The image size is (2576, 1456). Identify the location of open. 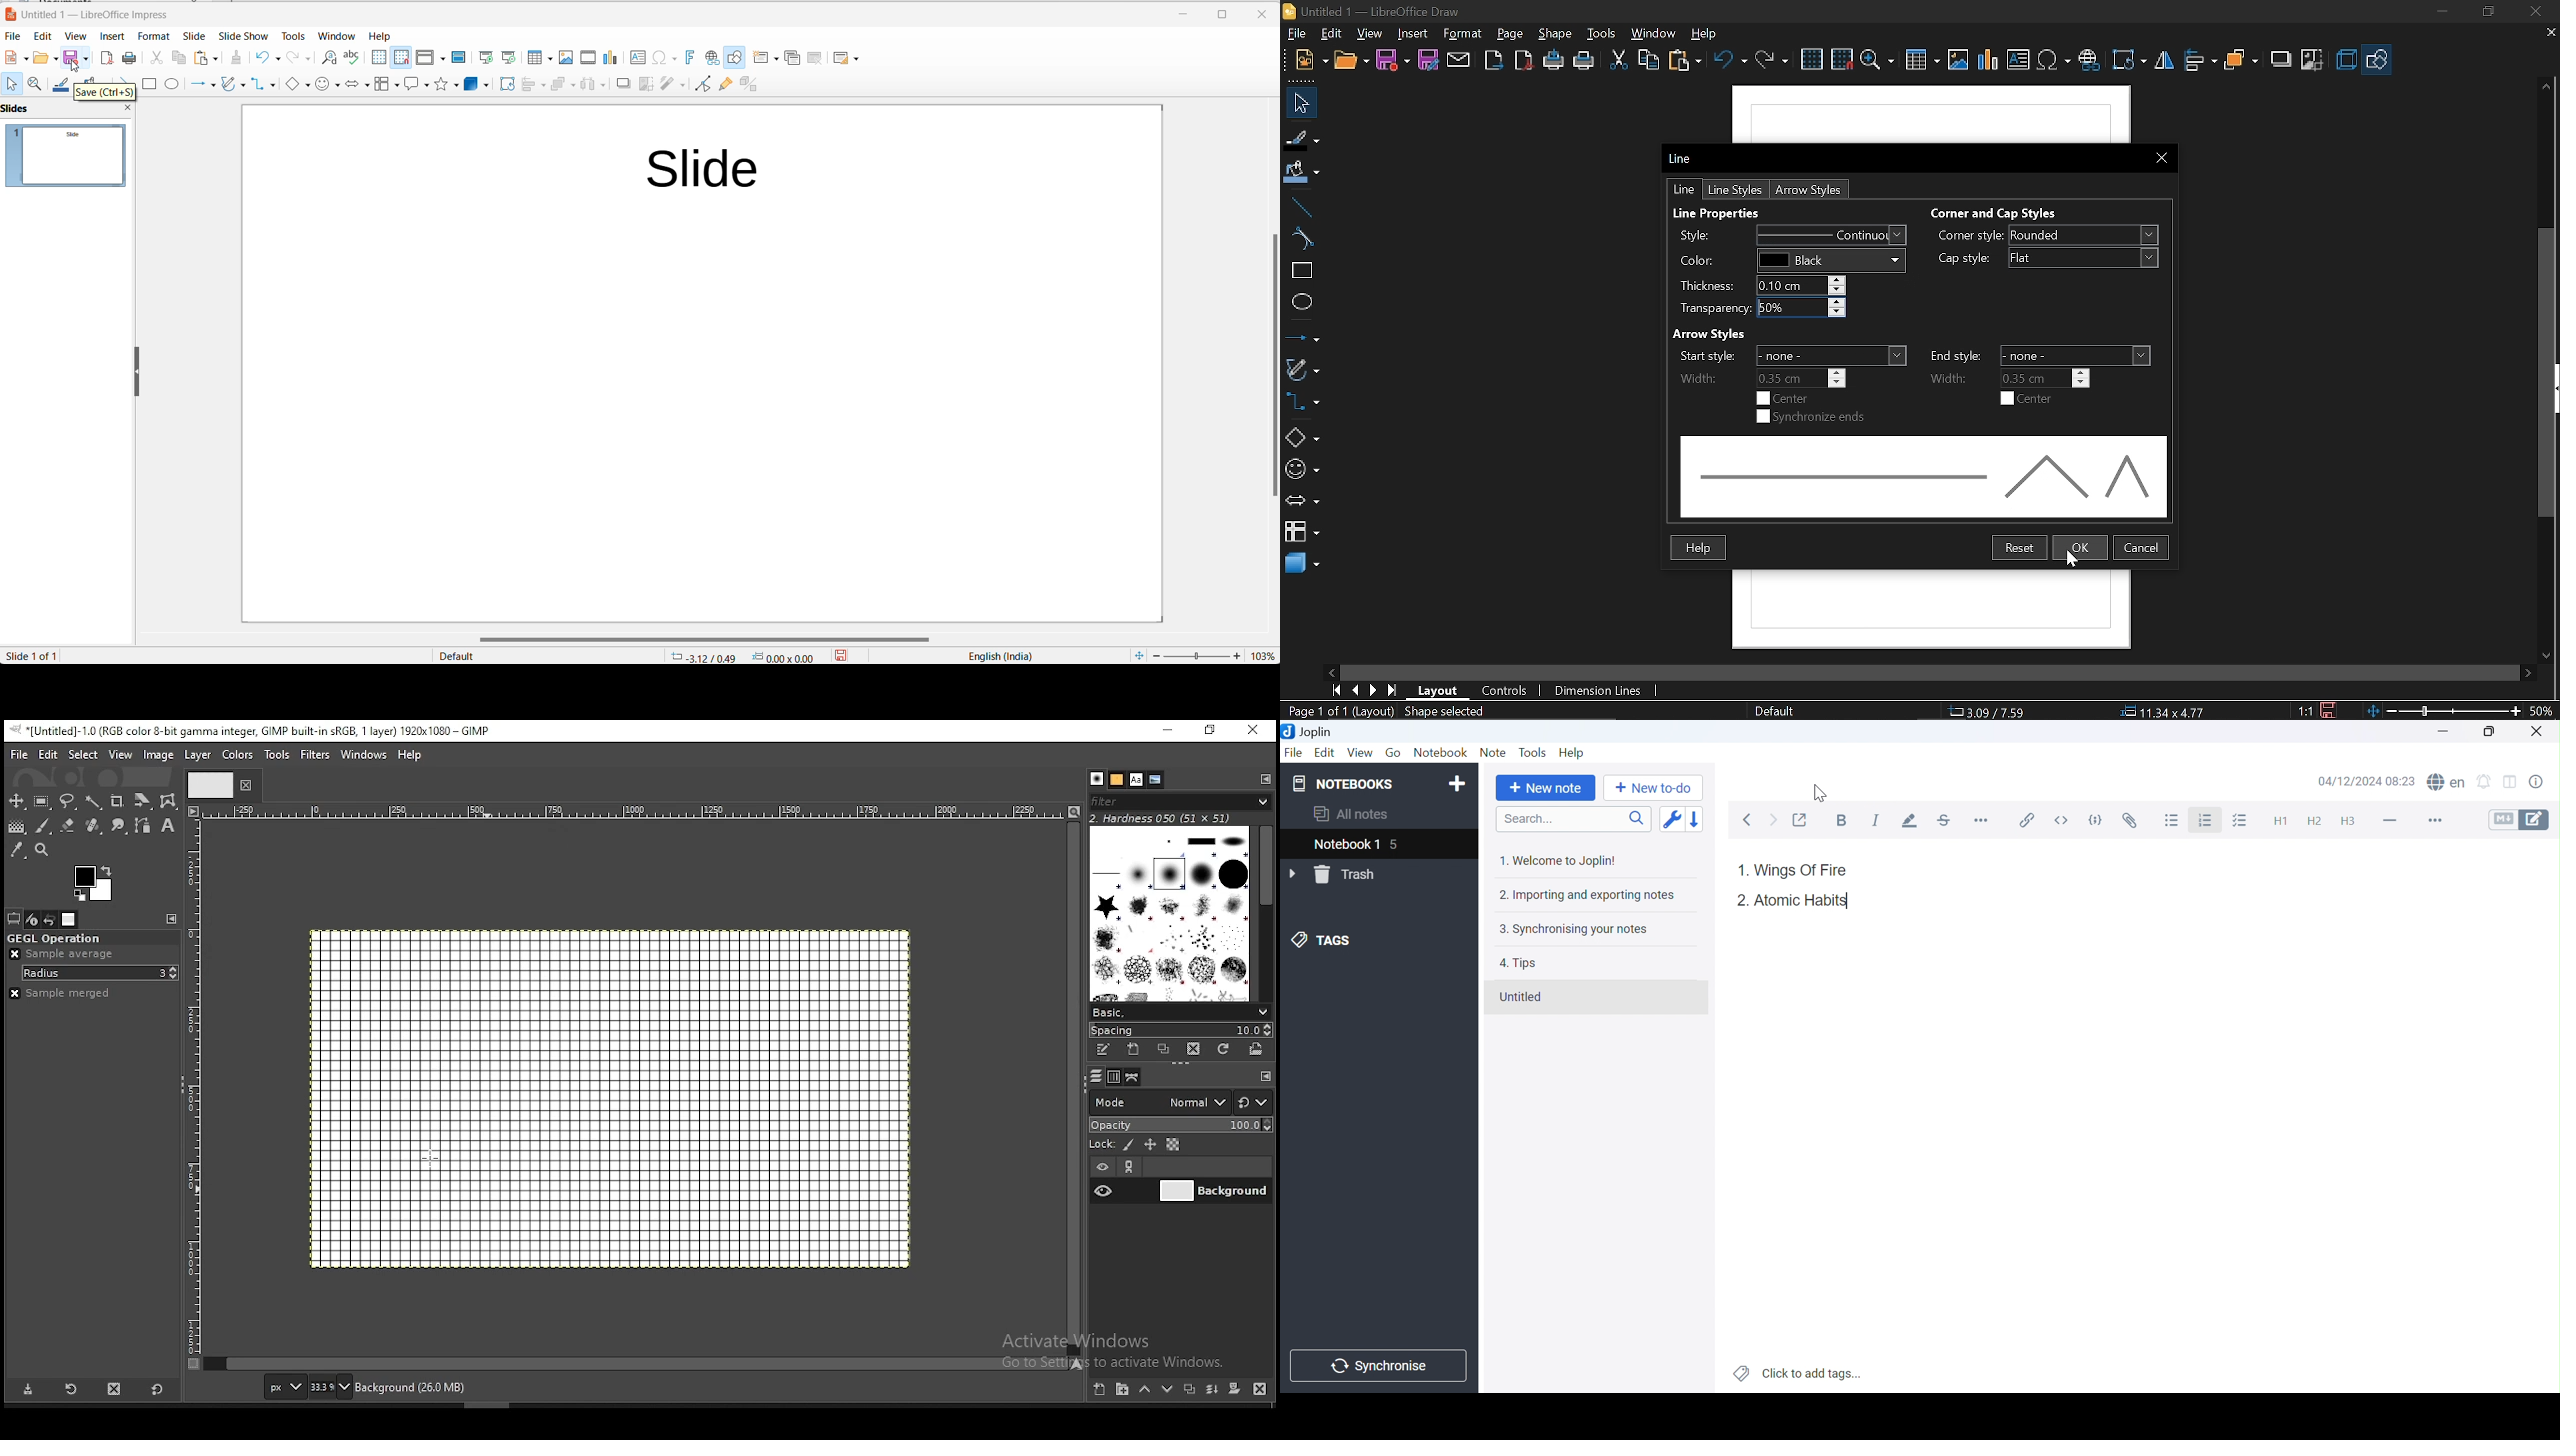
(1352, 58).